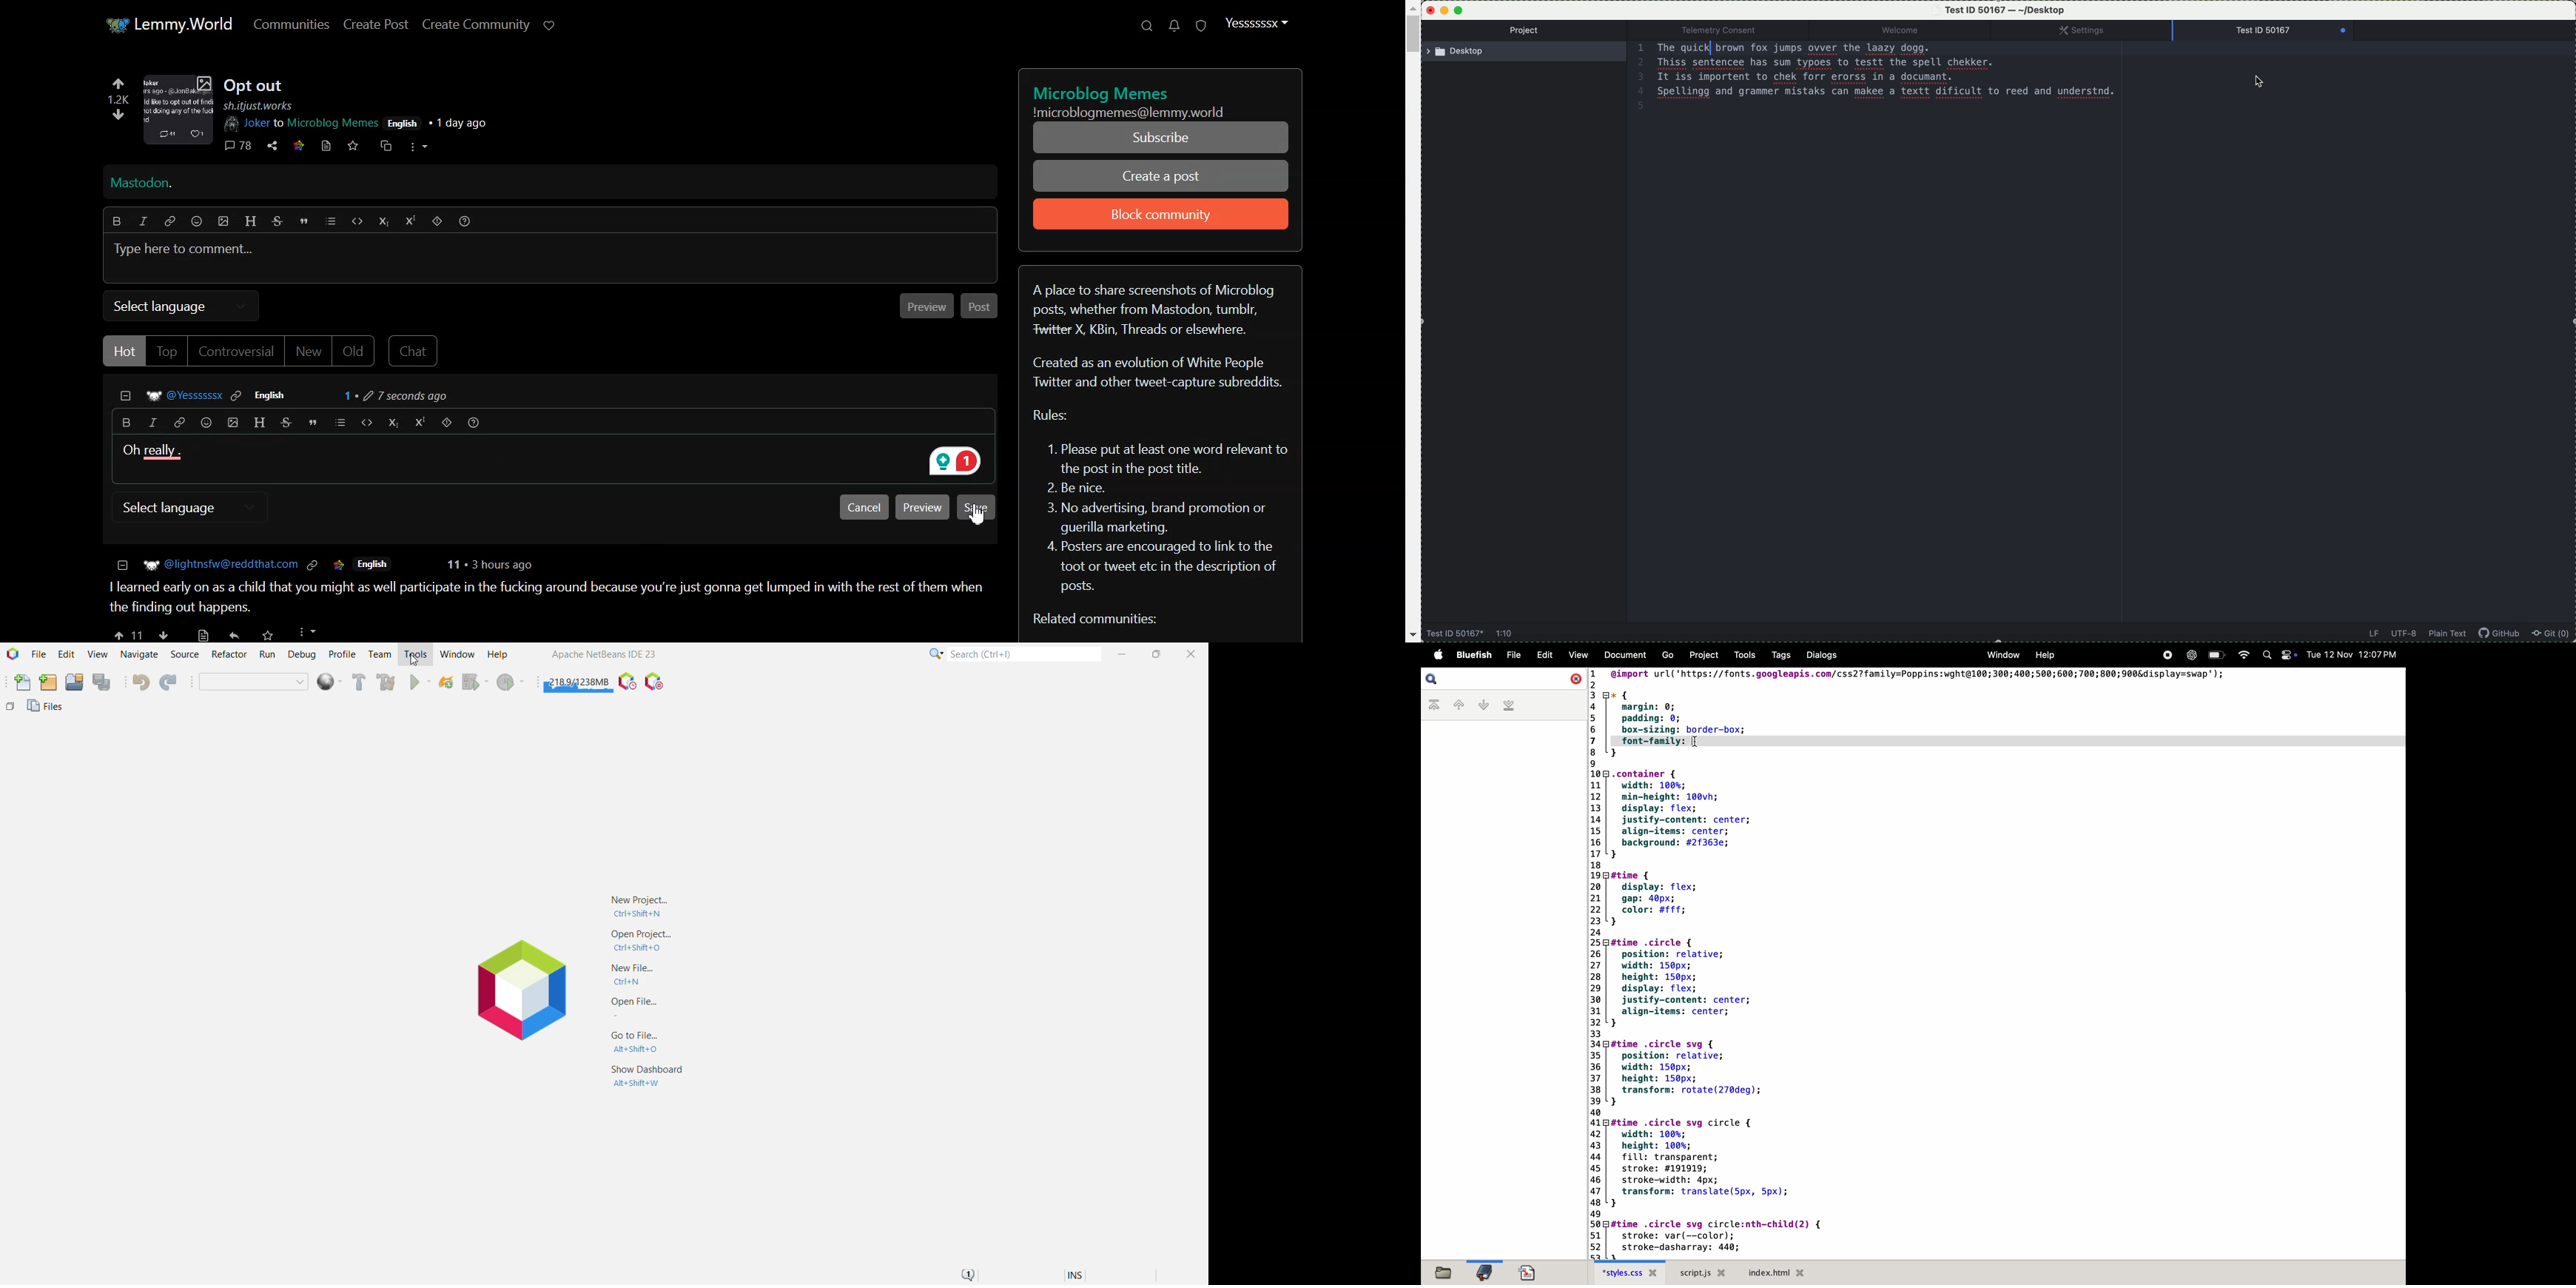  Describe the element at coordinates (1952, 963) in the screenshot. I see `1 @import url('https://fonts.googleapis.com/css2?family=Poppins:wght@100;300;400;500;600;700;800;900&display=swap');
2

3 * {

4 margin: 0;

5 padding: 0;

6 box-sizing: border-box;
7 font-family: [J

8 1}

9

10E .container {

11 width: 100%;

12 min-height: 100vh;

13 display: flex;

14 justify-content: center;
15 align-items: center;

16 background: #2f363e;

17 *}

18

198 #time {

20 display: flex;

21 gap: 40px;

22 color: #fff;

23 '}

24

258 #time .circle {

26 position: relative;

27 width: 150px;

28 height: 150px;

29 display: flex;

30 justify-content: center;
31 align-items: center;
324}

33

34B#time .circle svg {

35 position: relative;

36 width: 150px;

37 height: 150px;

38 transform: rotate(270deg);
39}

40

418 #time .circle svg circle {
42 width: 100%;

43 height: 100%;

44 fill: transparent;

45 stroke: #191919;

46 stroke-width: 4px;

47 transform: translate(5px, 5px);
48 L}

49

50 #time .circle svg circle:nth-child(2) {
51 stroke: var(--color);

52 stroke-dasharray: 440;

i } 1` at that location.